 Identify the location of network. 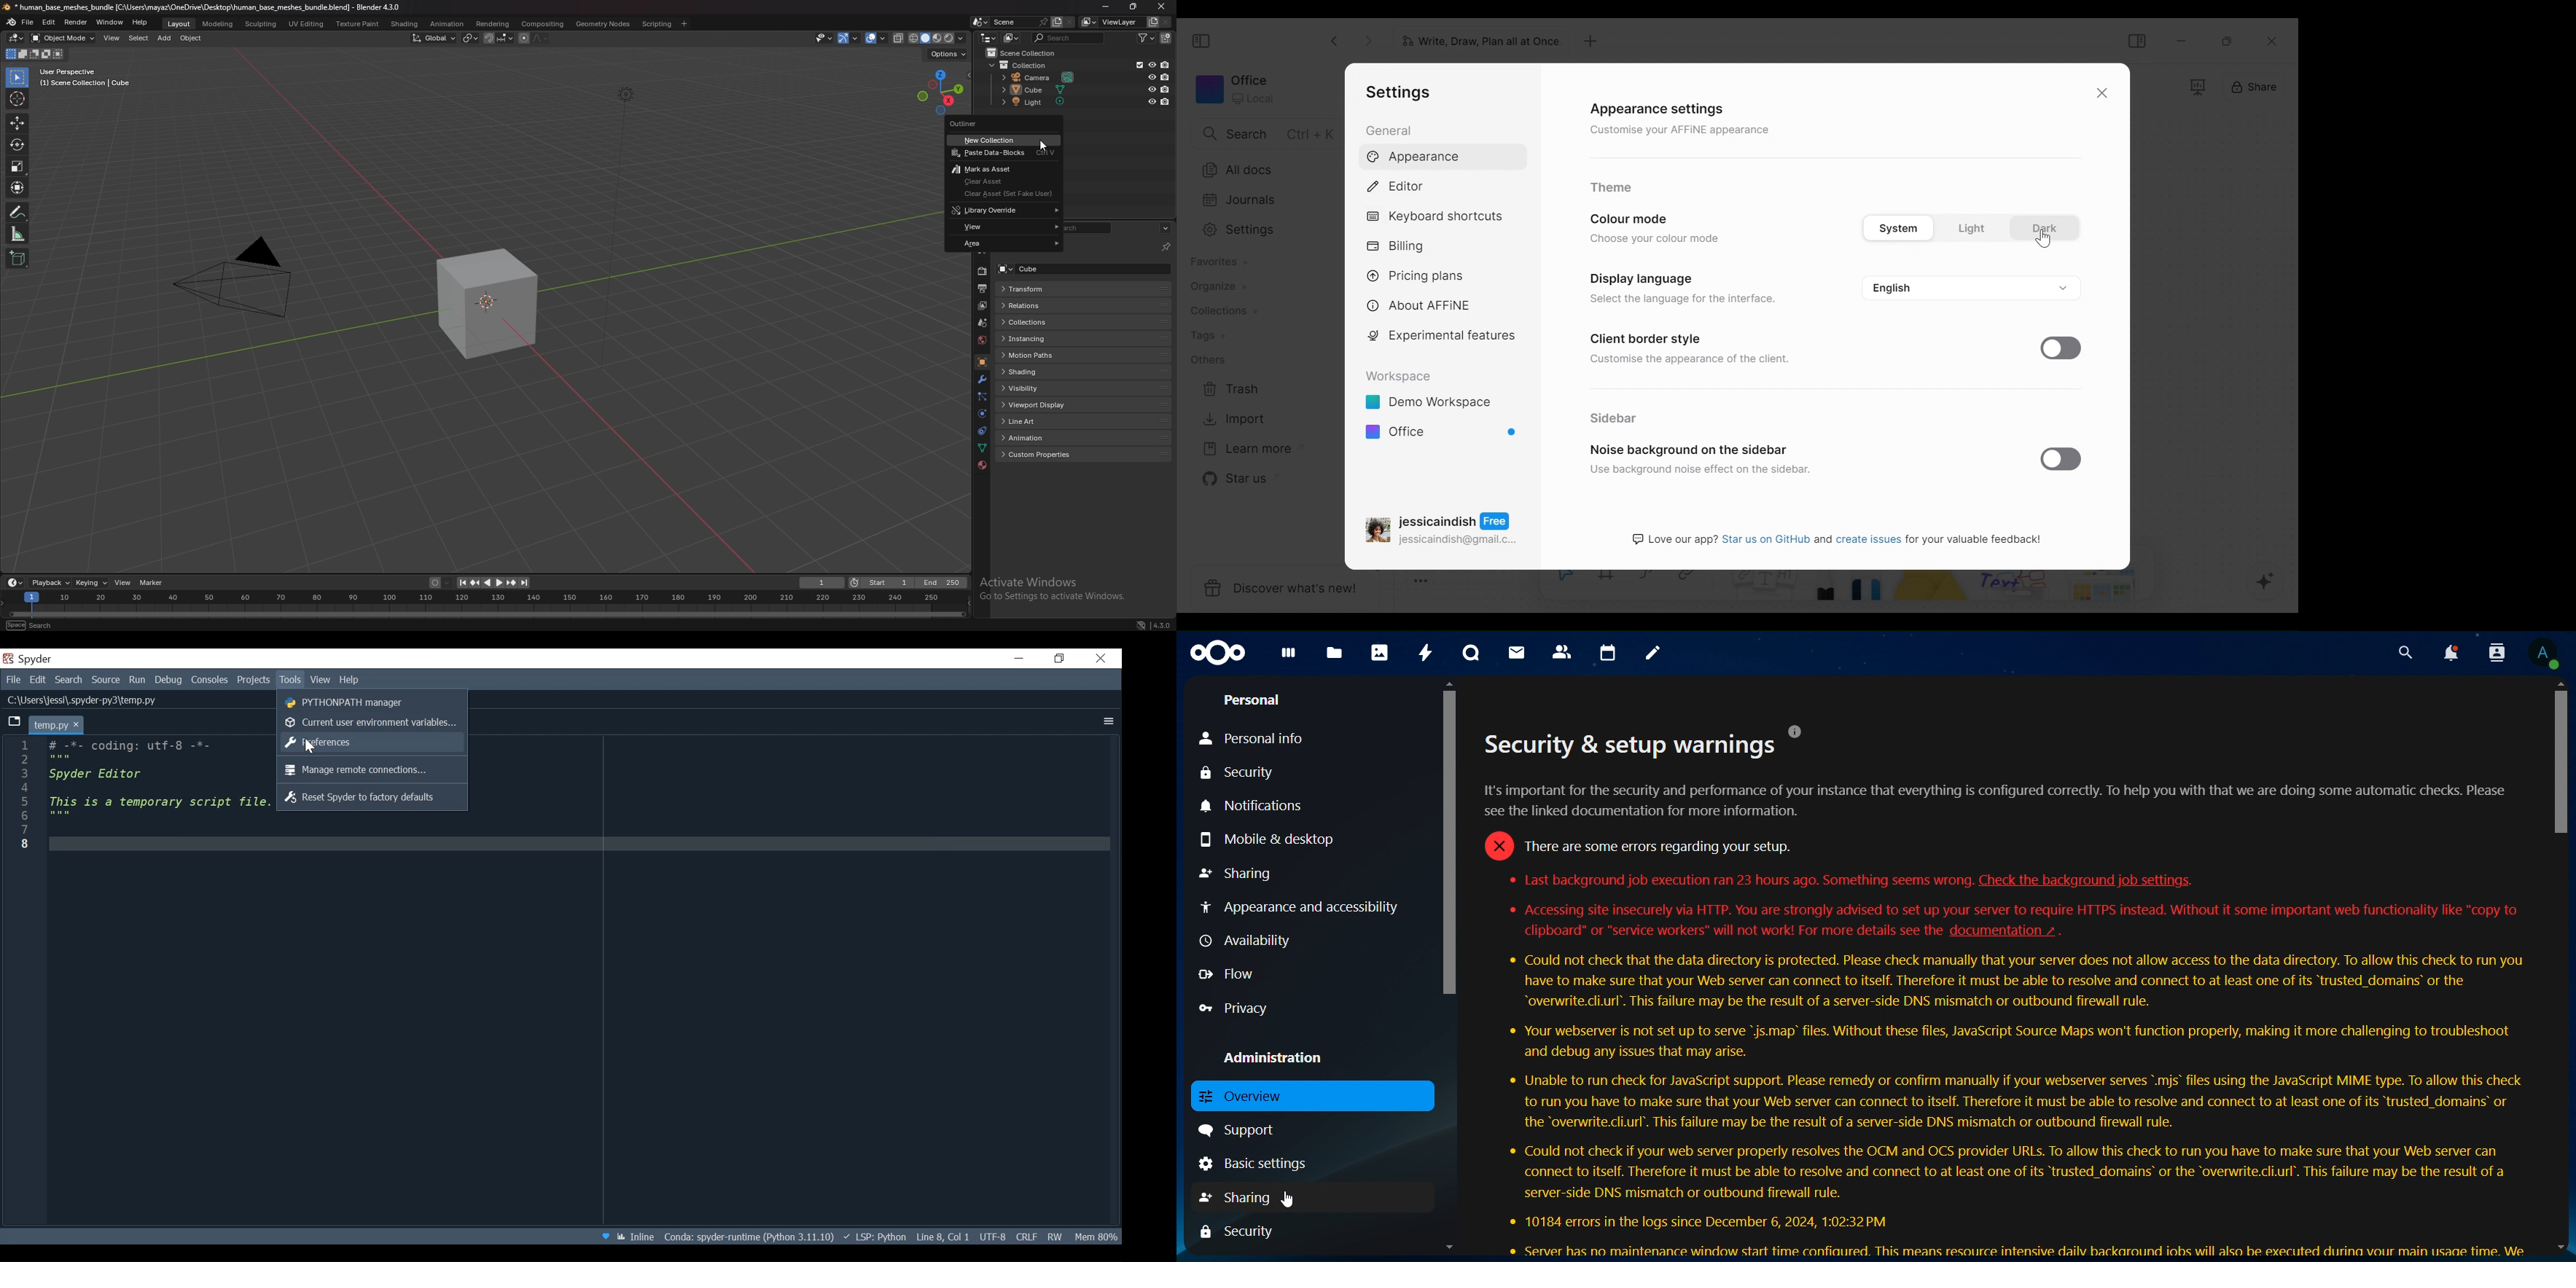
(1141, 623).